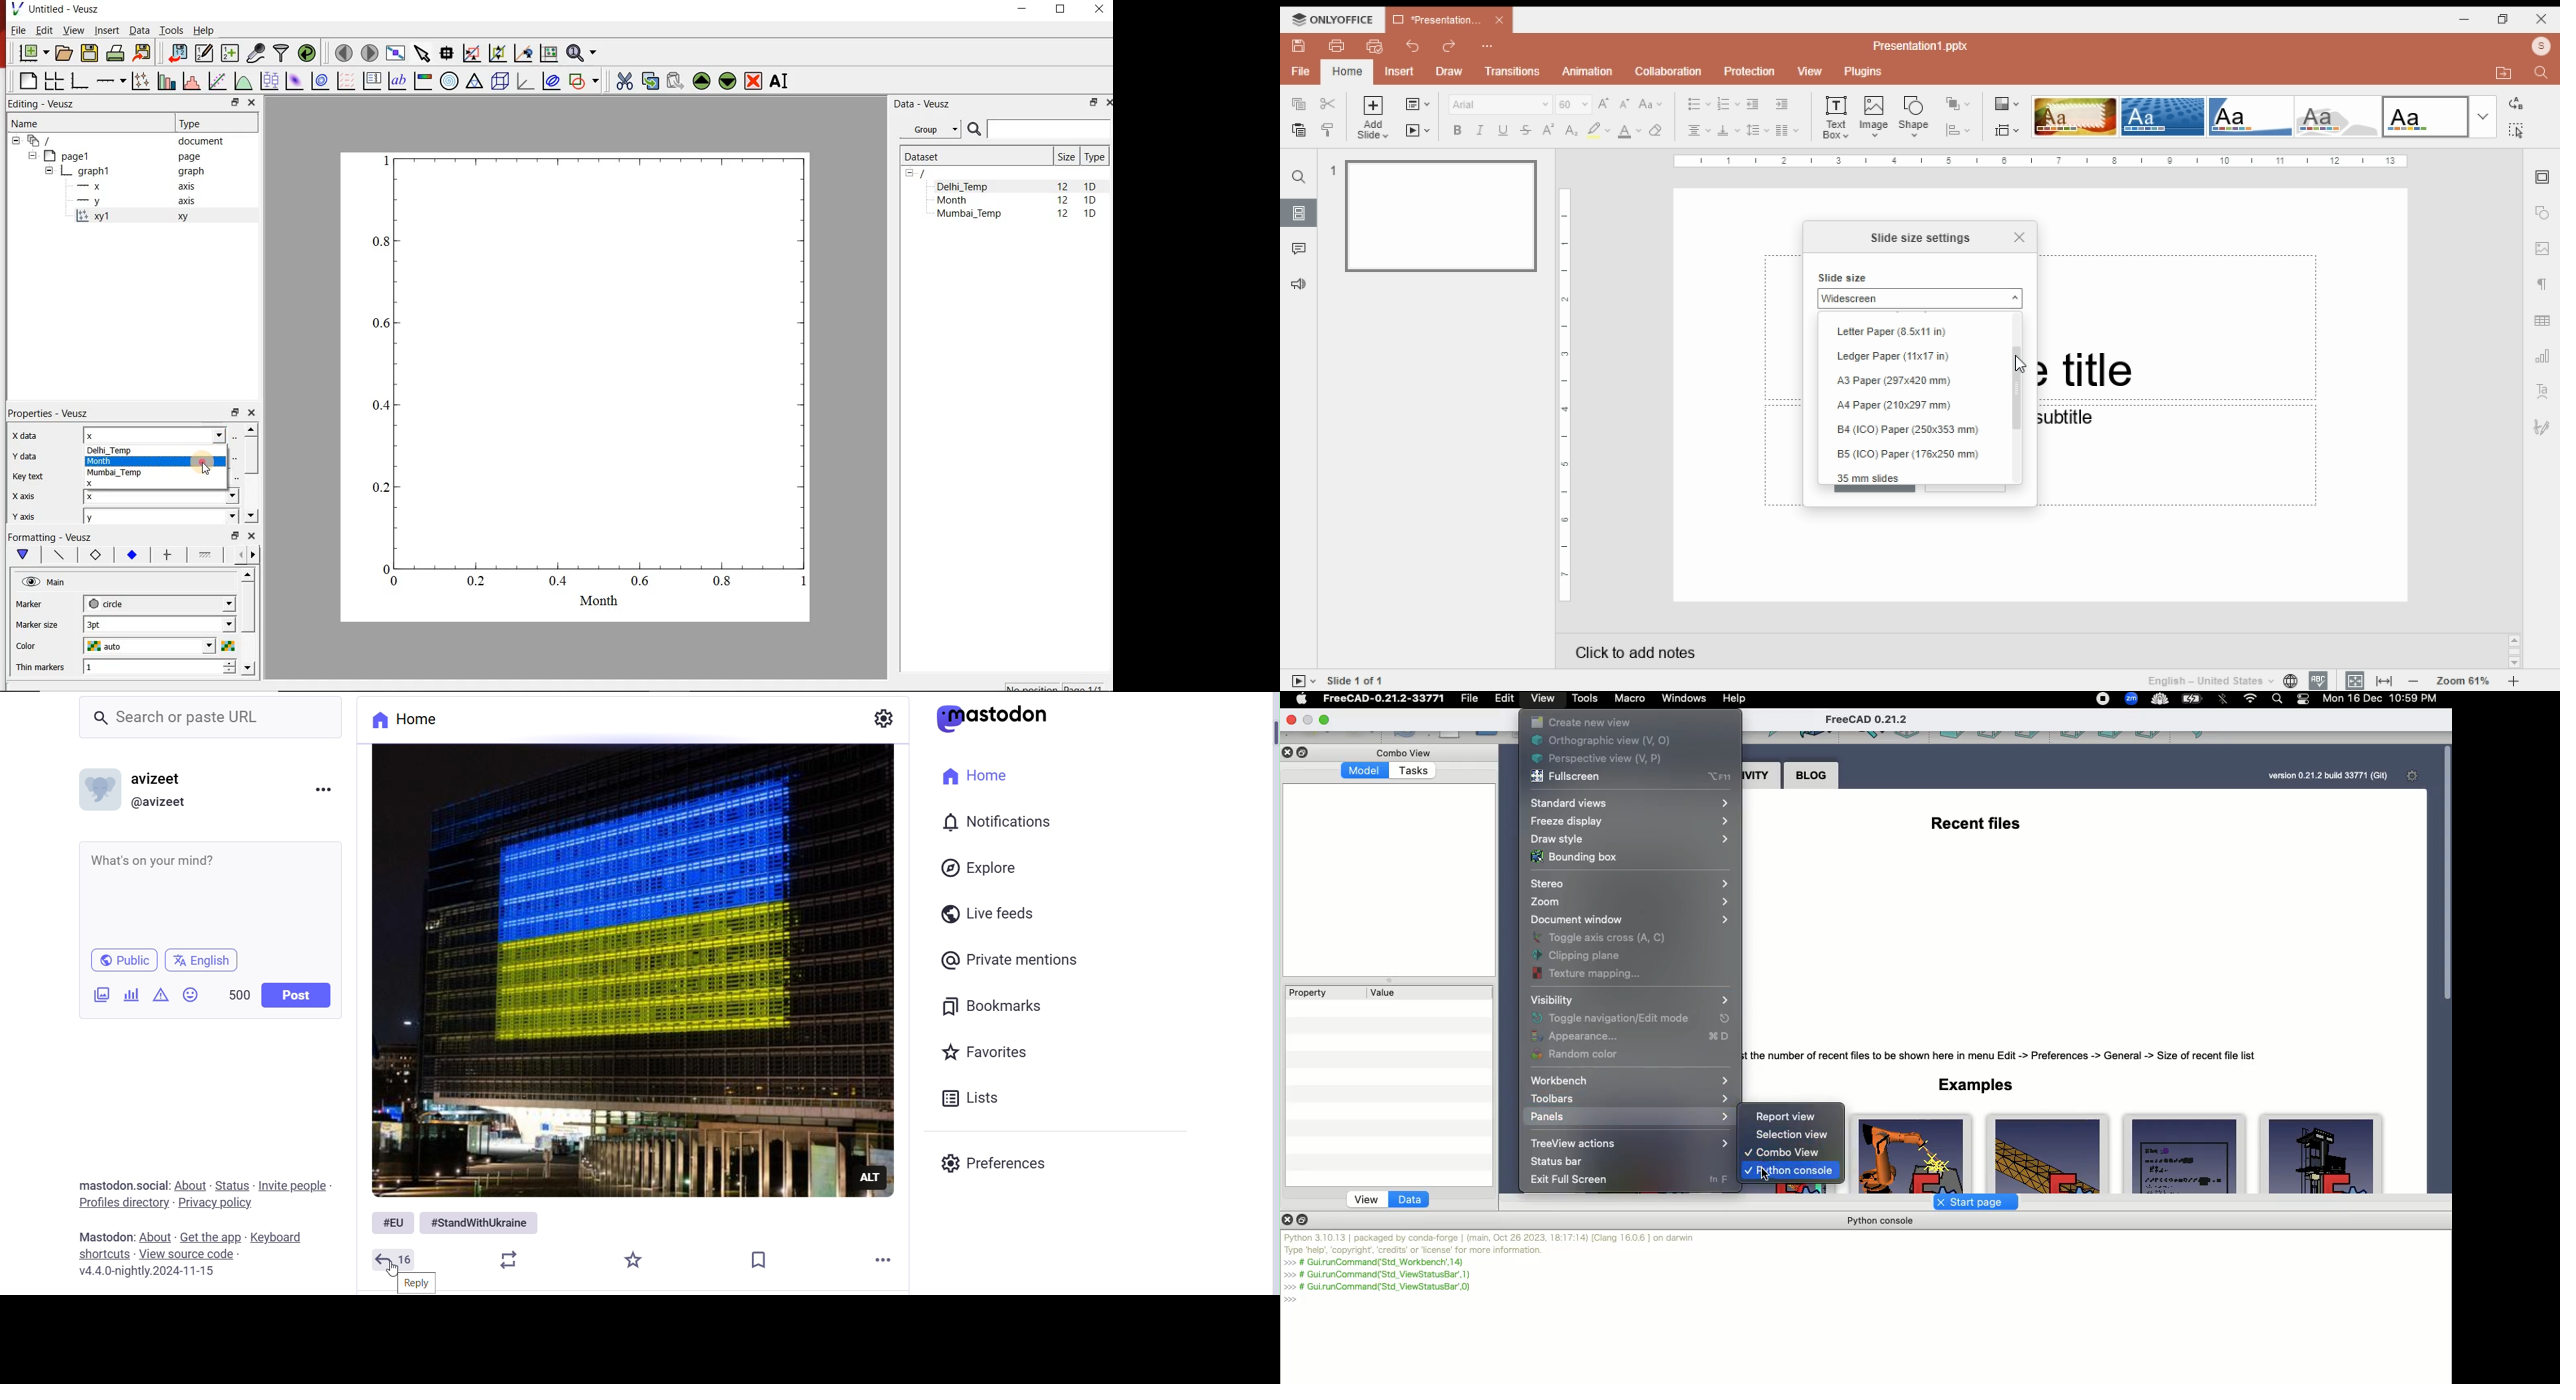 The height and width of the screenshot is (1400, 2576). Describe the element at coordinates (1568, 1180) in the screenshot. I see `Exit full screen` at that location.